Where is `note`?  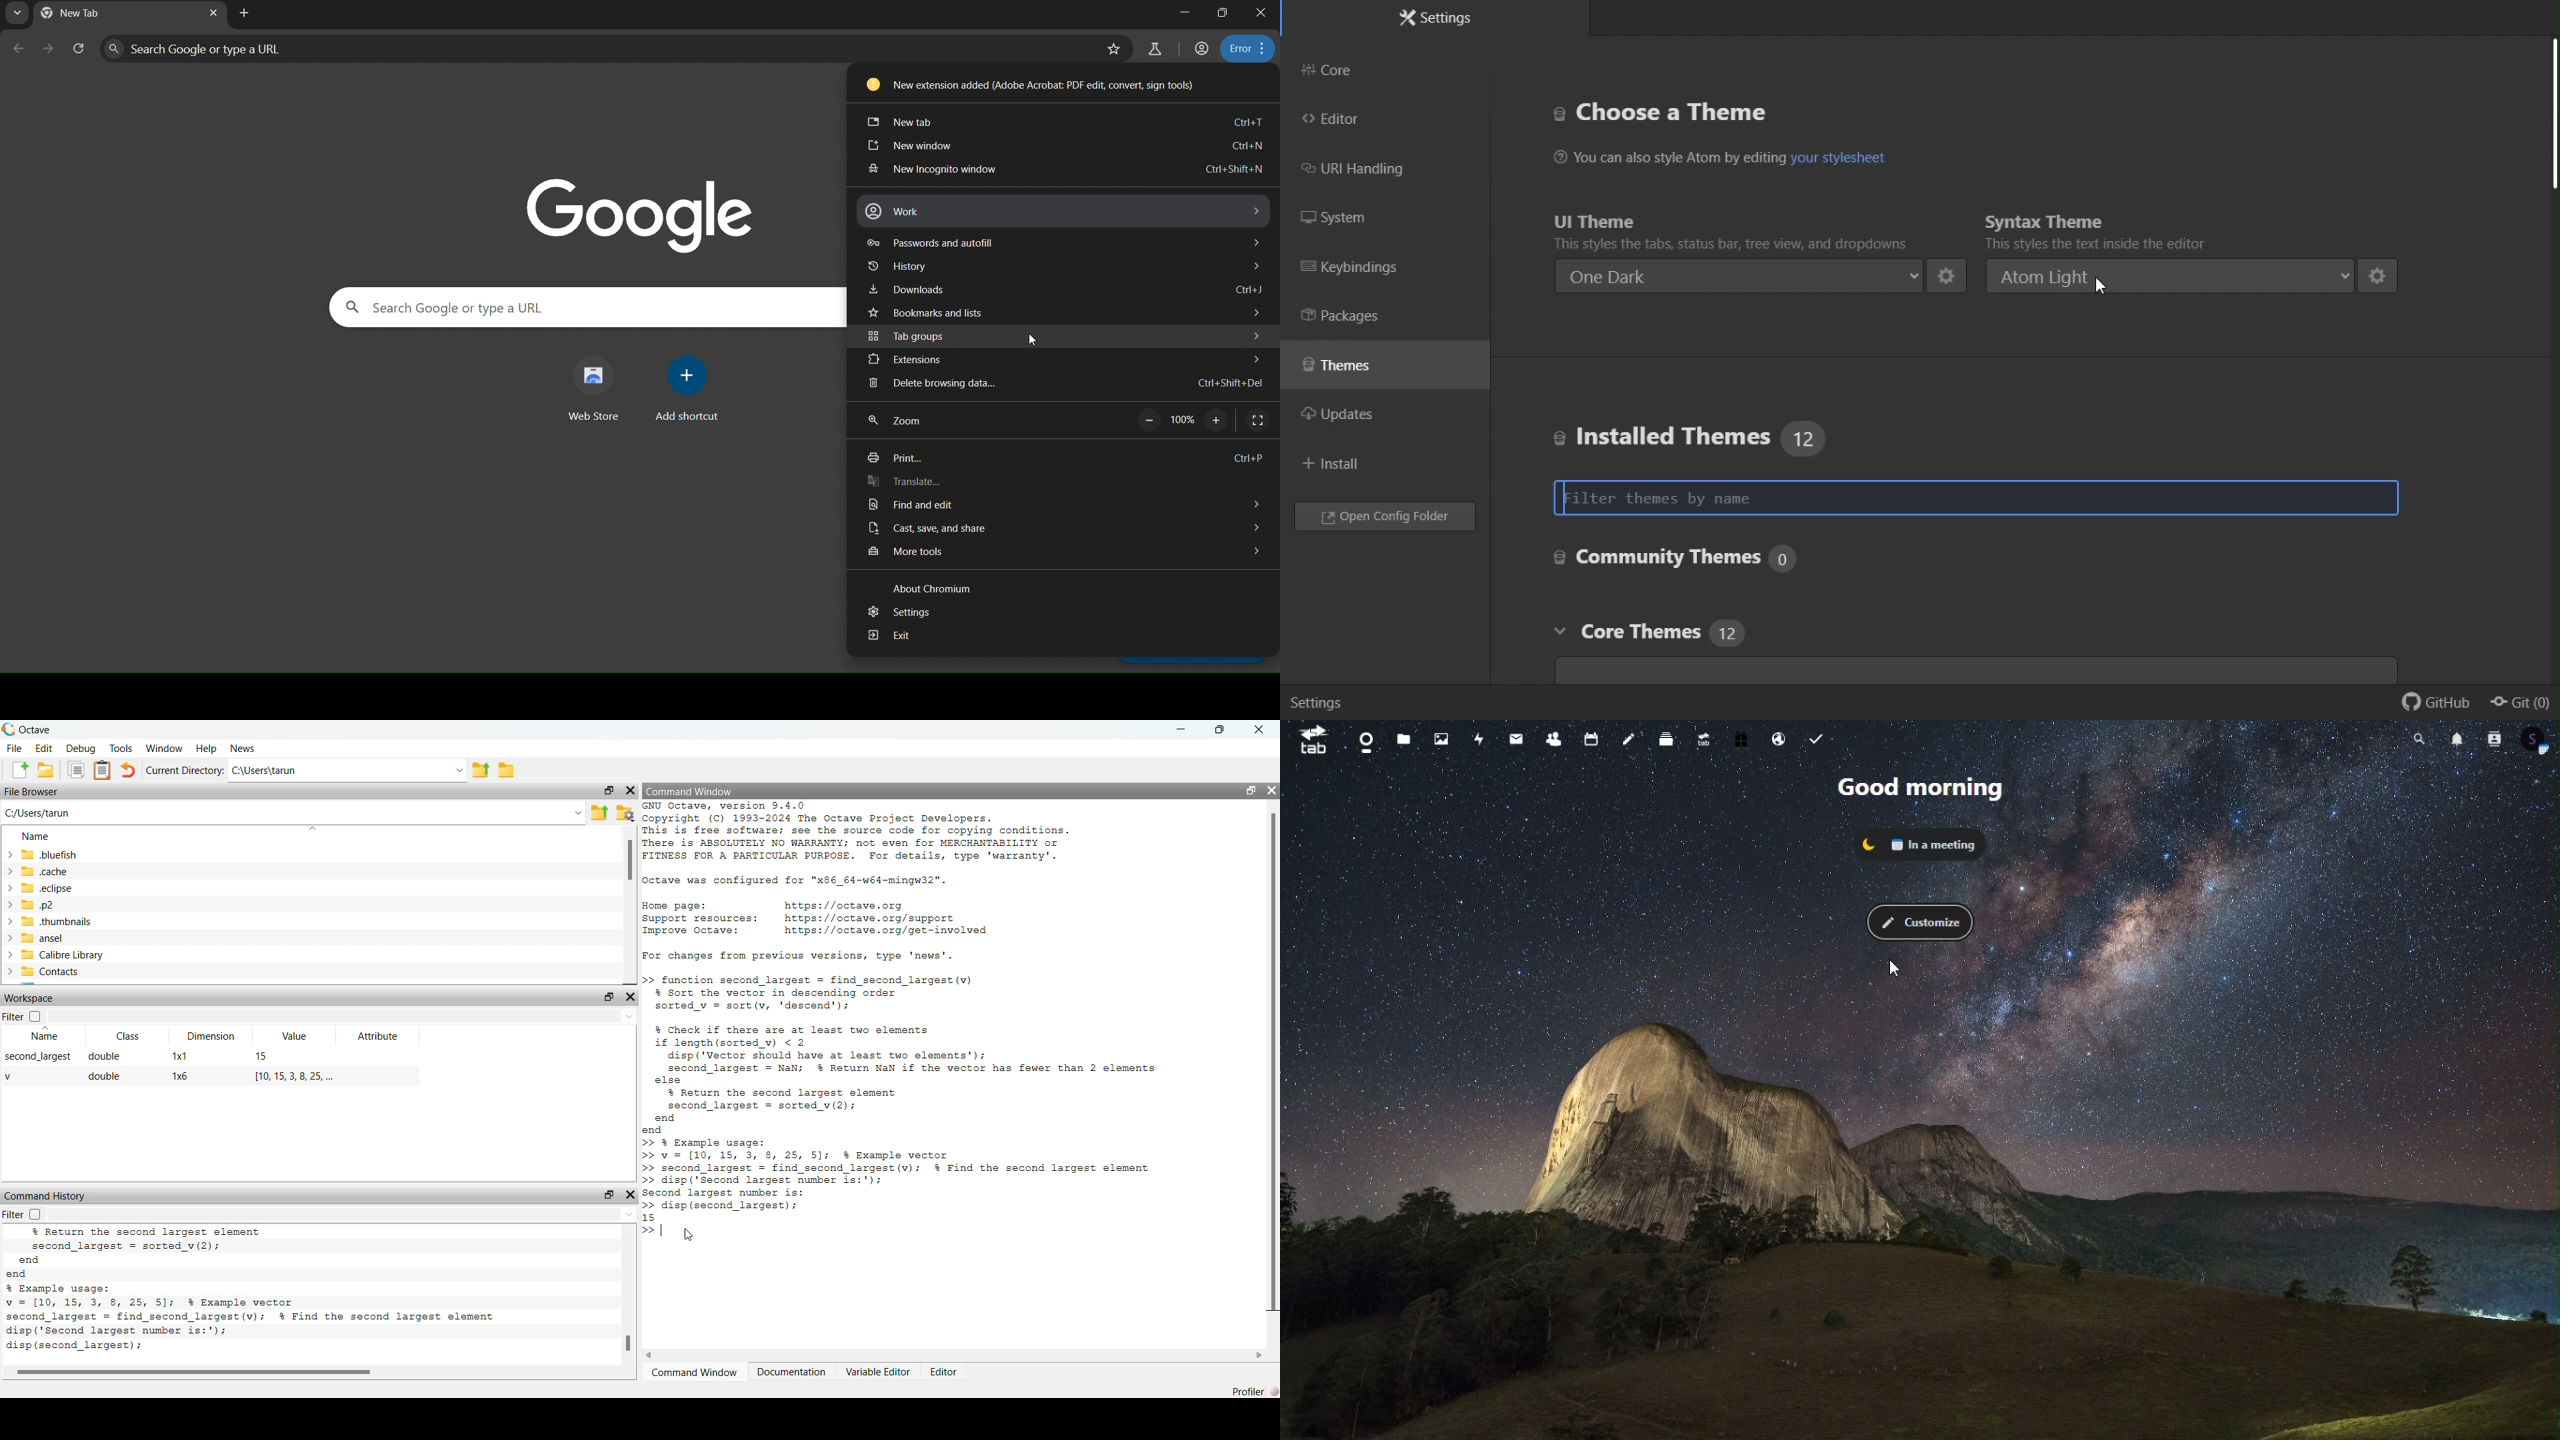
note is located at coordinates (1629, 738).